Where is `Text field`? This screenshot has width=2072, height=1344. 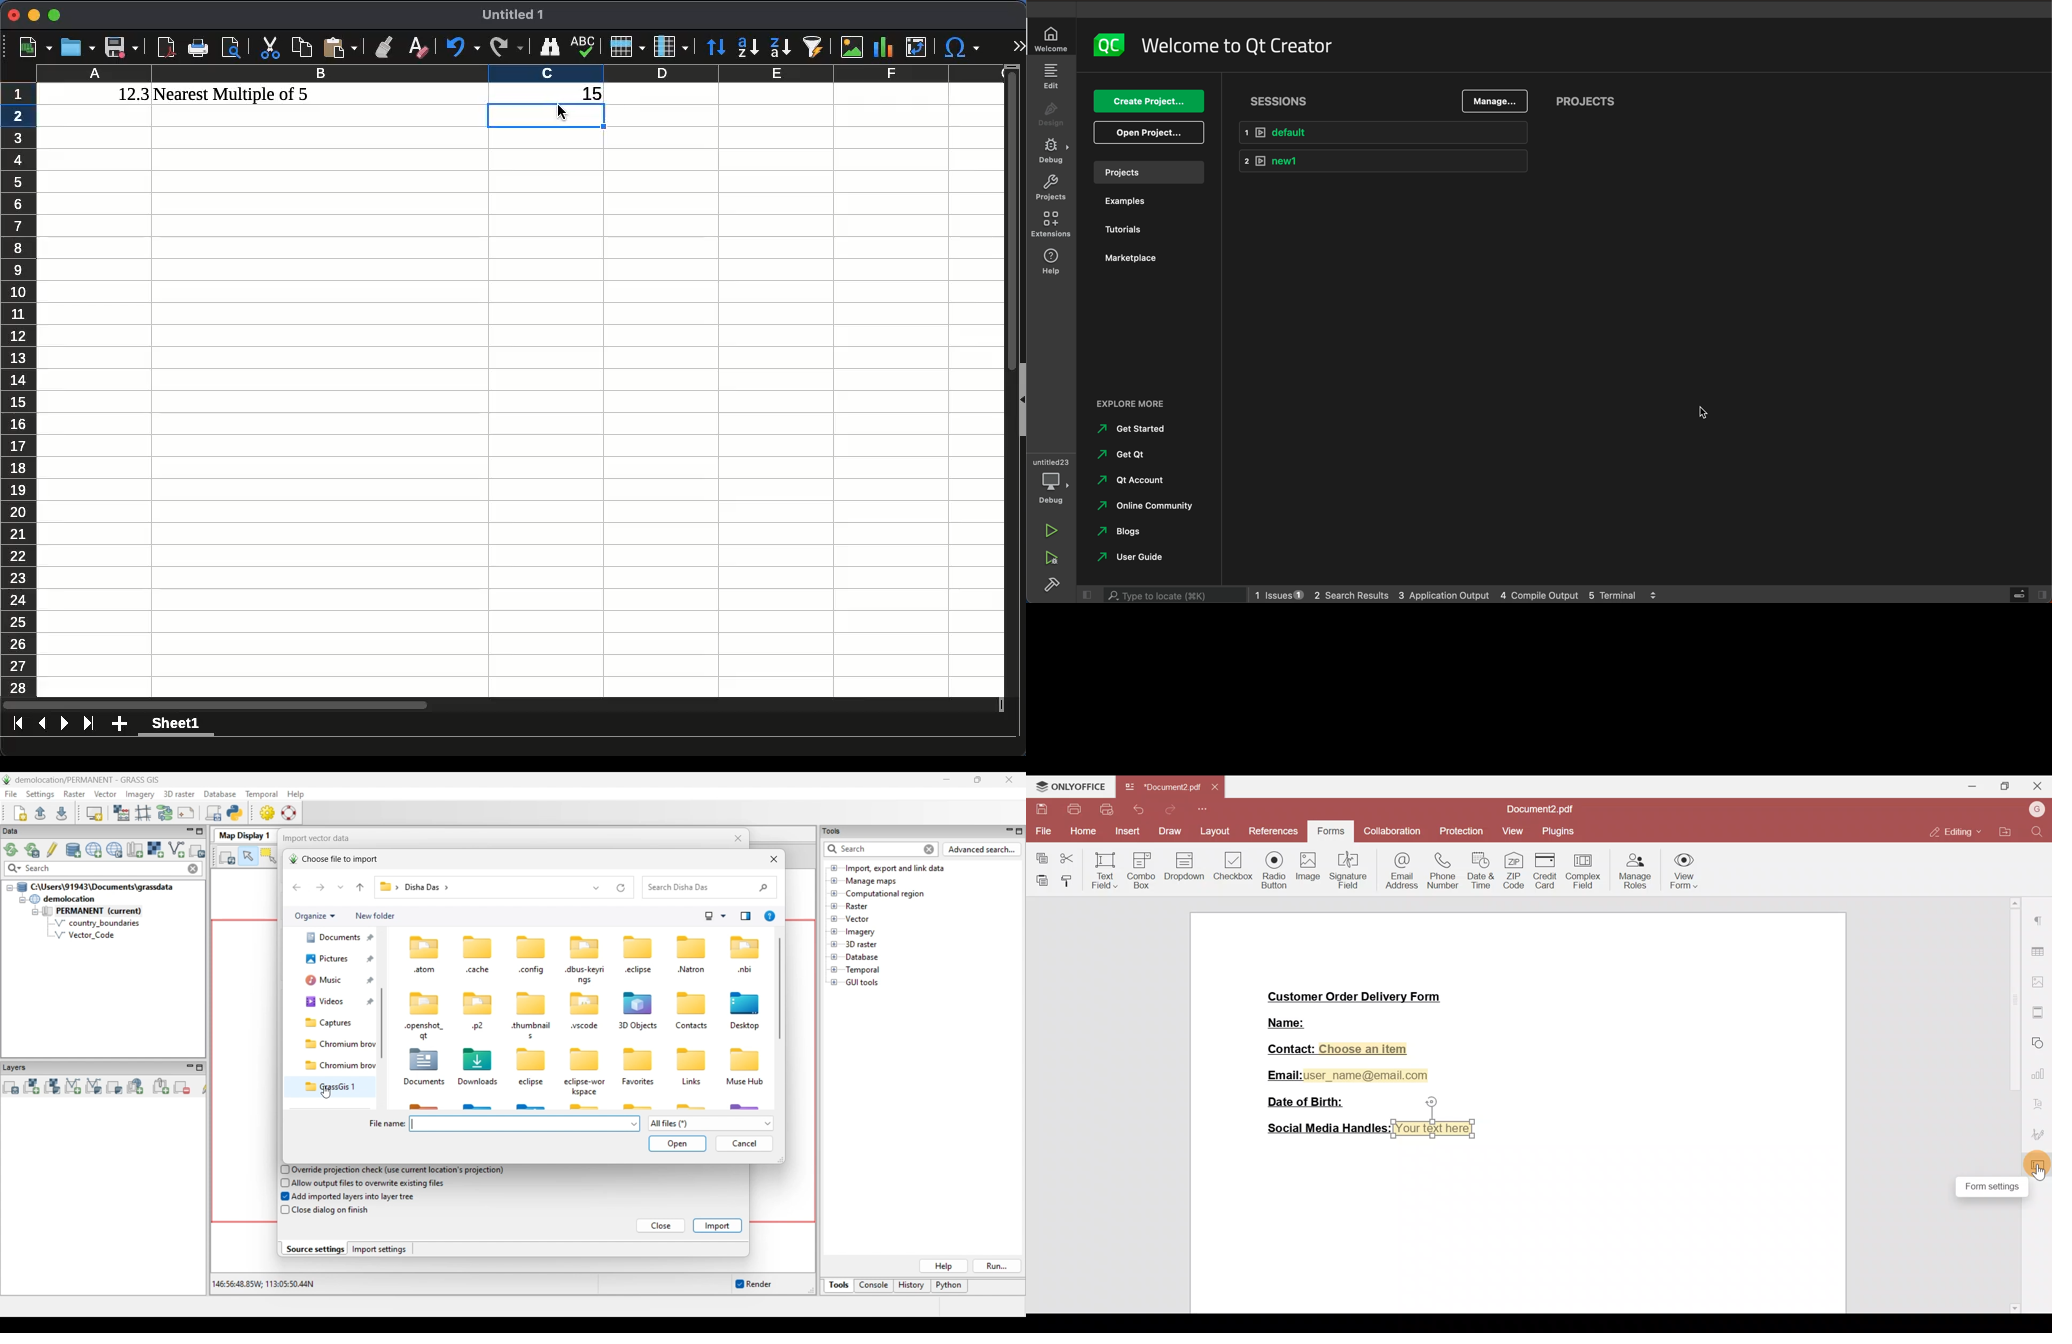
Text field is located at coordinates (1101, 871).